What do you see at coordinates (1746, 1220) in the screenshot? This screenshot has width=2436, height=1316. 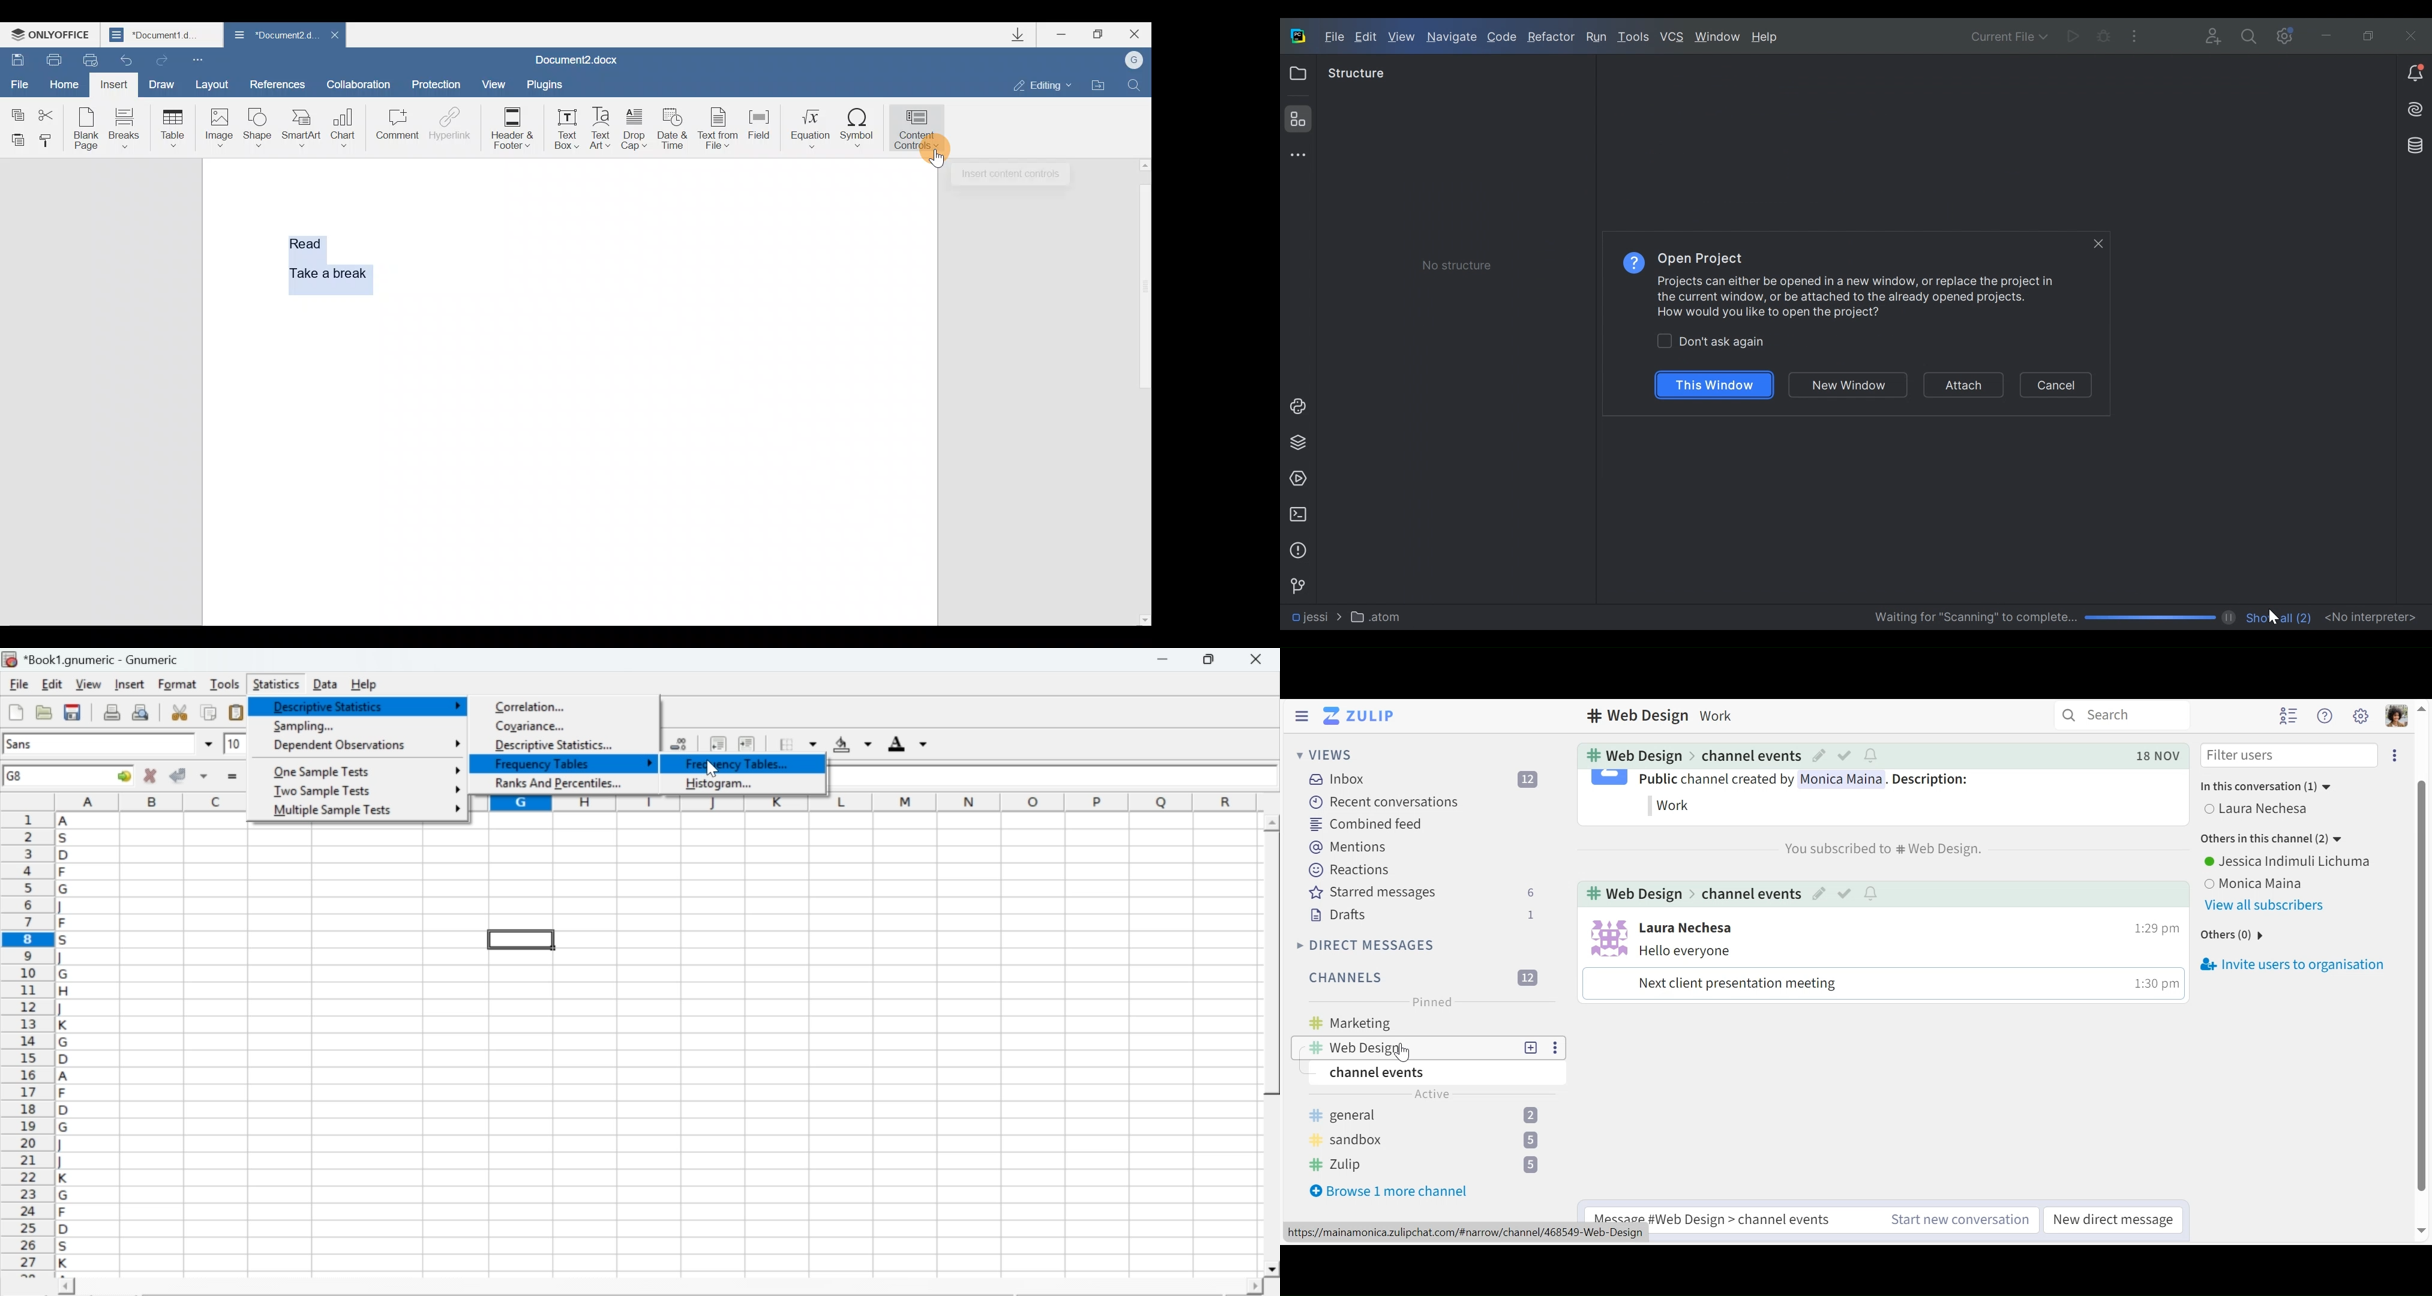 I see `Web Design > channel events` at bounding box center [1746, 1220].